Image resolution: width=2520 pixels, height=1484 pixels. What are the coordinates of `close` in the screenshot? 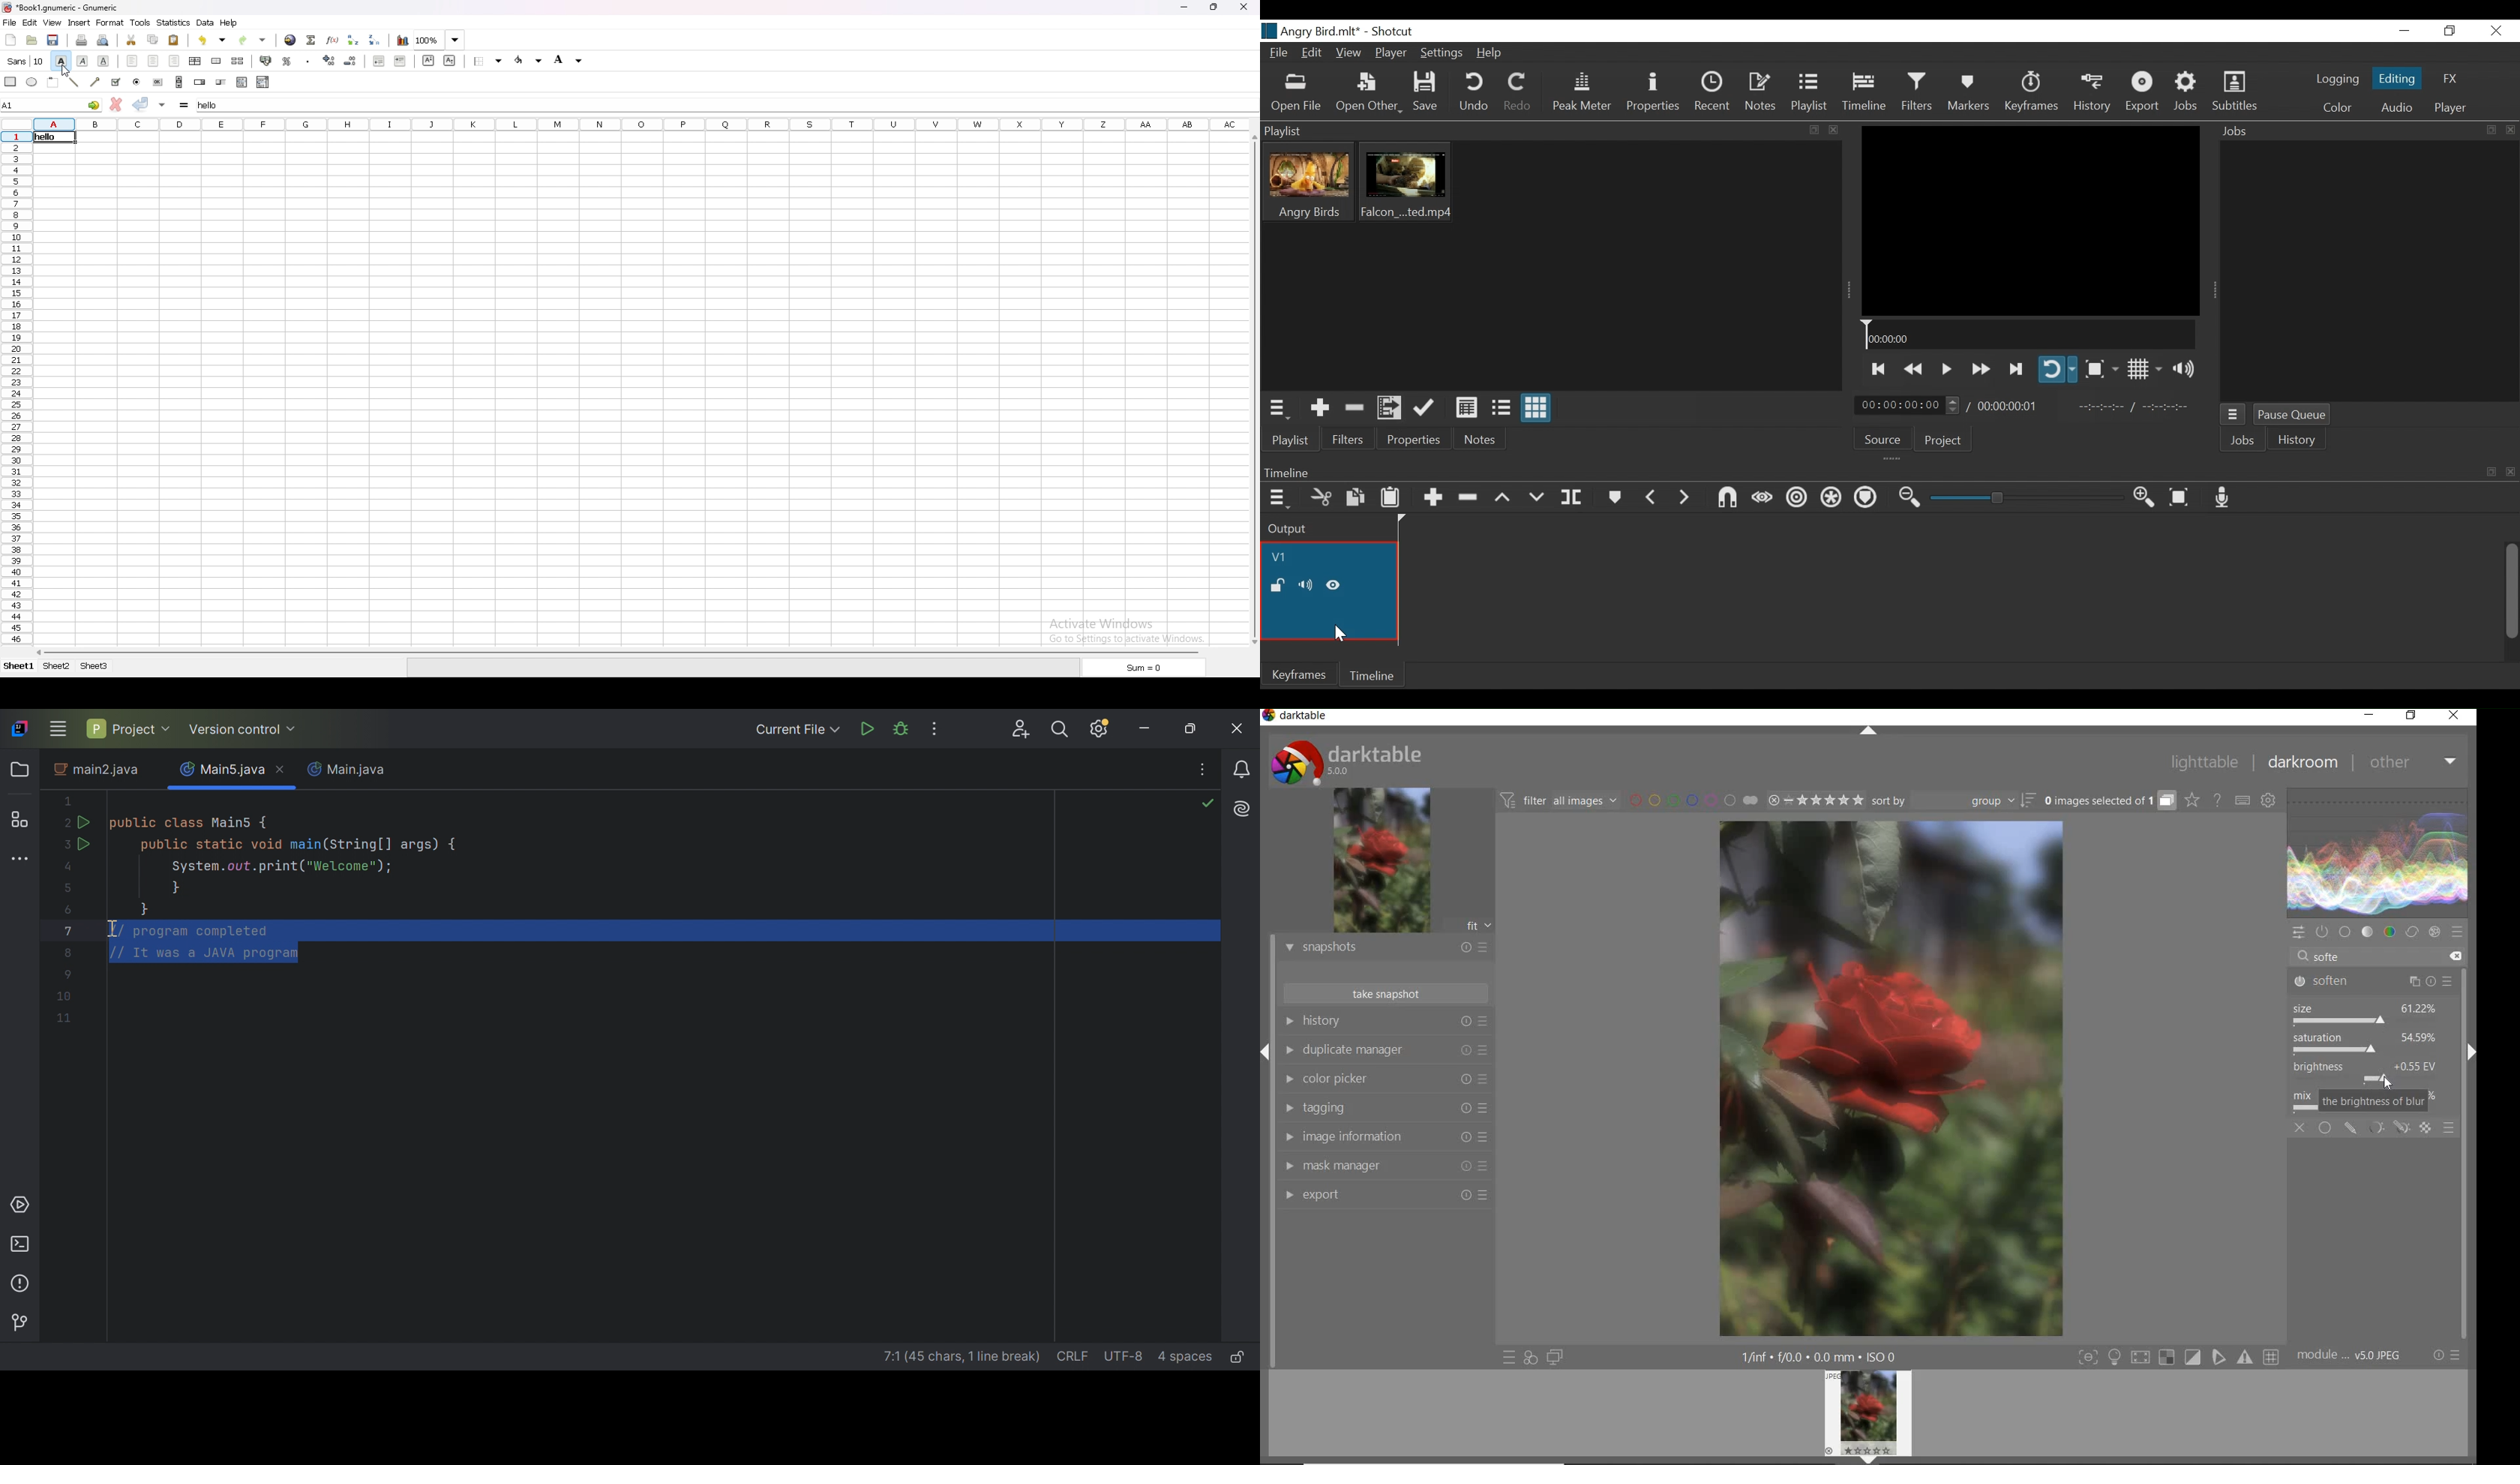 It's located at (1244, 7).